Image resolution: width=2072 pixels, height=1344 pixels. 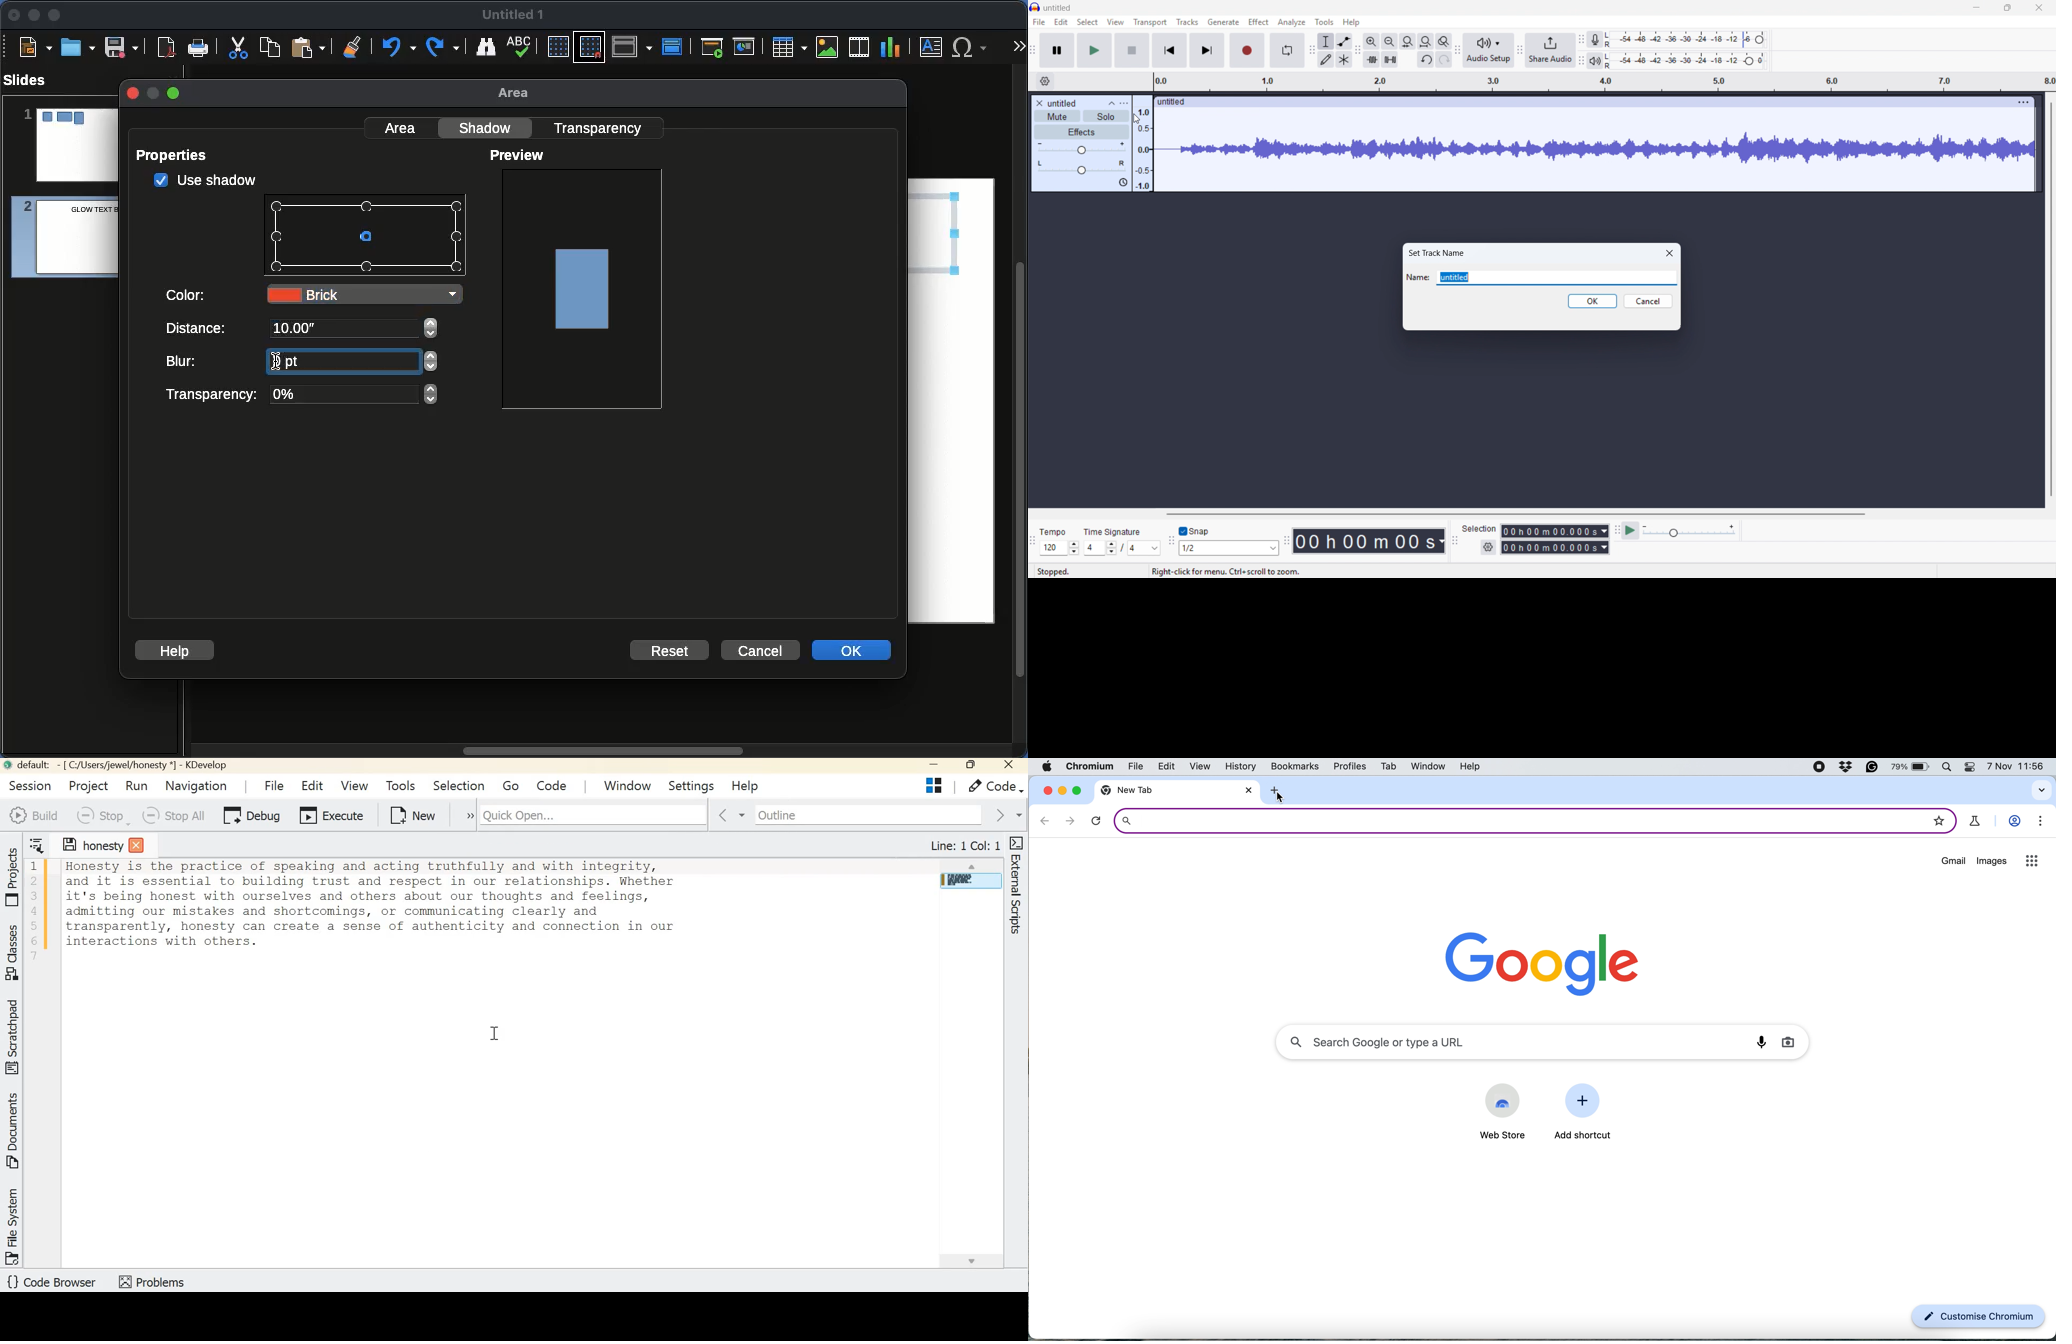 I want to click on edit, so click(x=1162, y=767).